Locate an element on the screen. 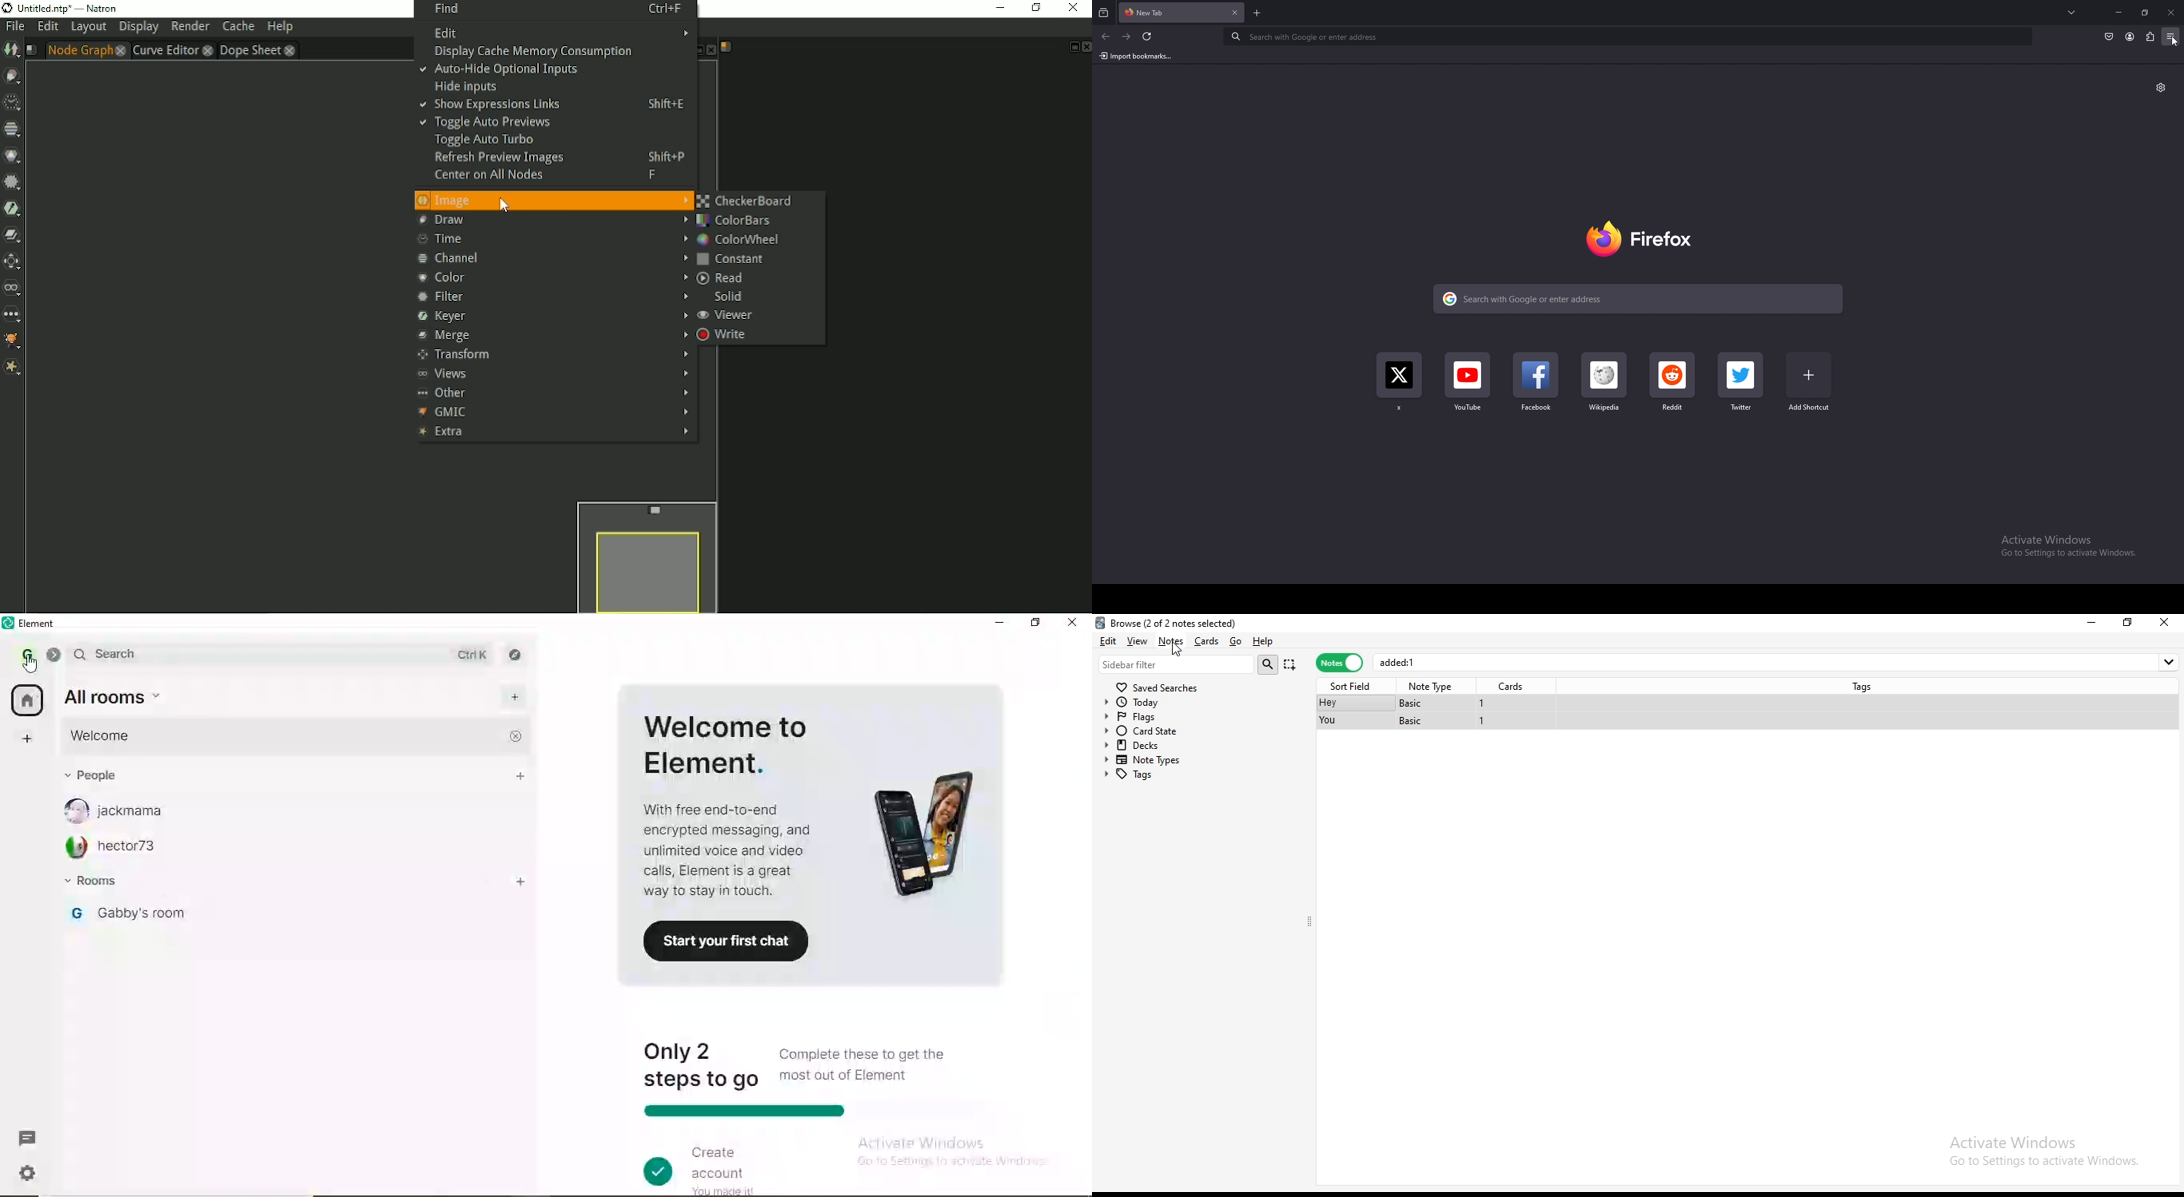 The width and height of the screenshot is (2184, 1204). collapse is located at coordinates (52, 656).